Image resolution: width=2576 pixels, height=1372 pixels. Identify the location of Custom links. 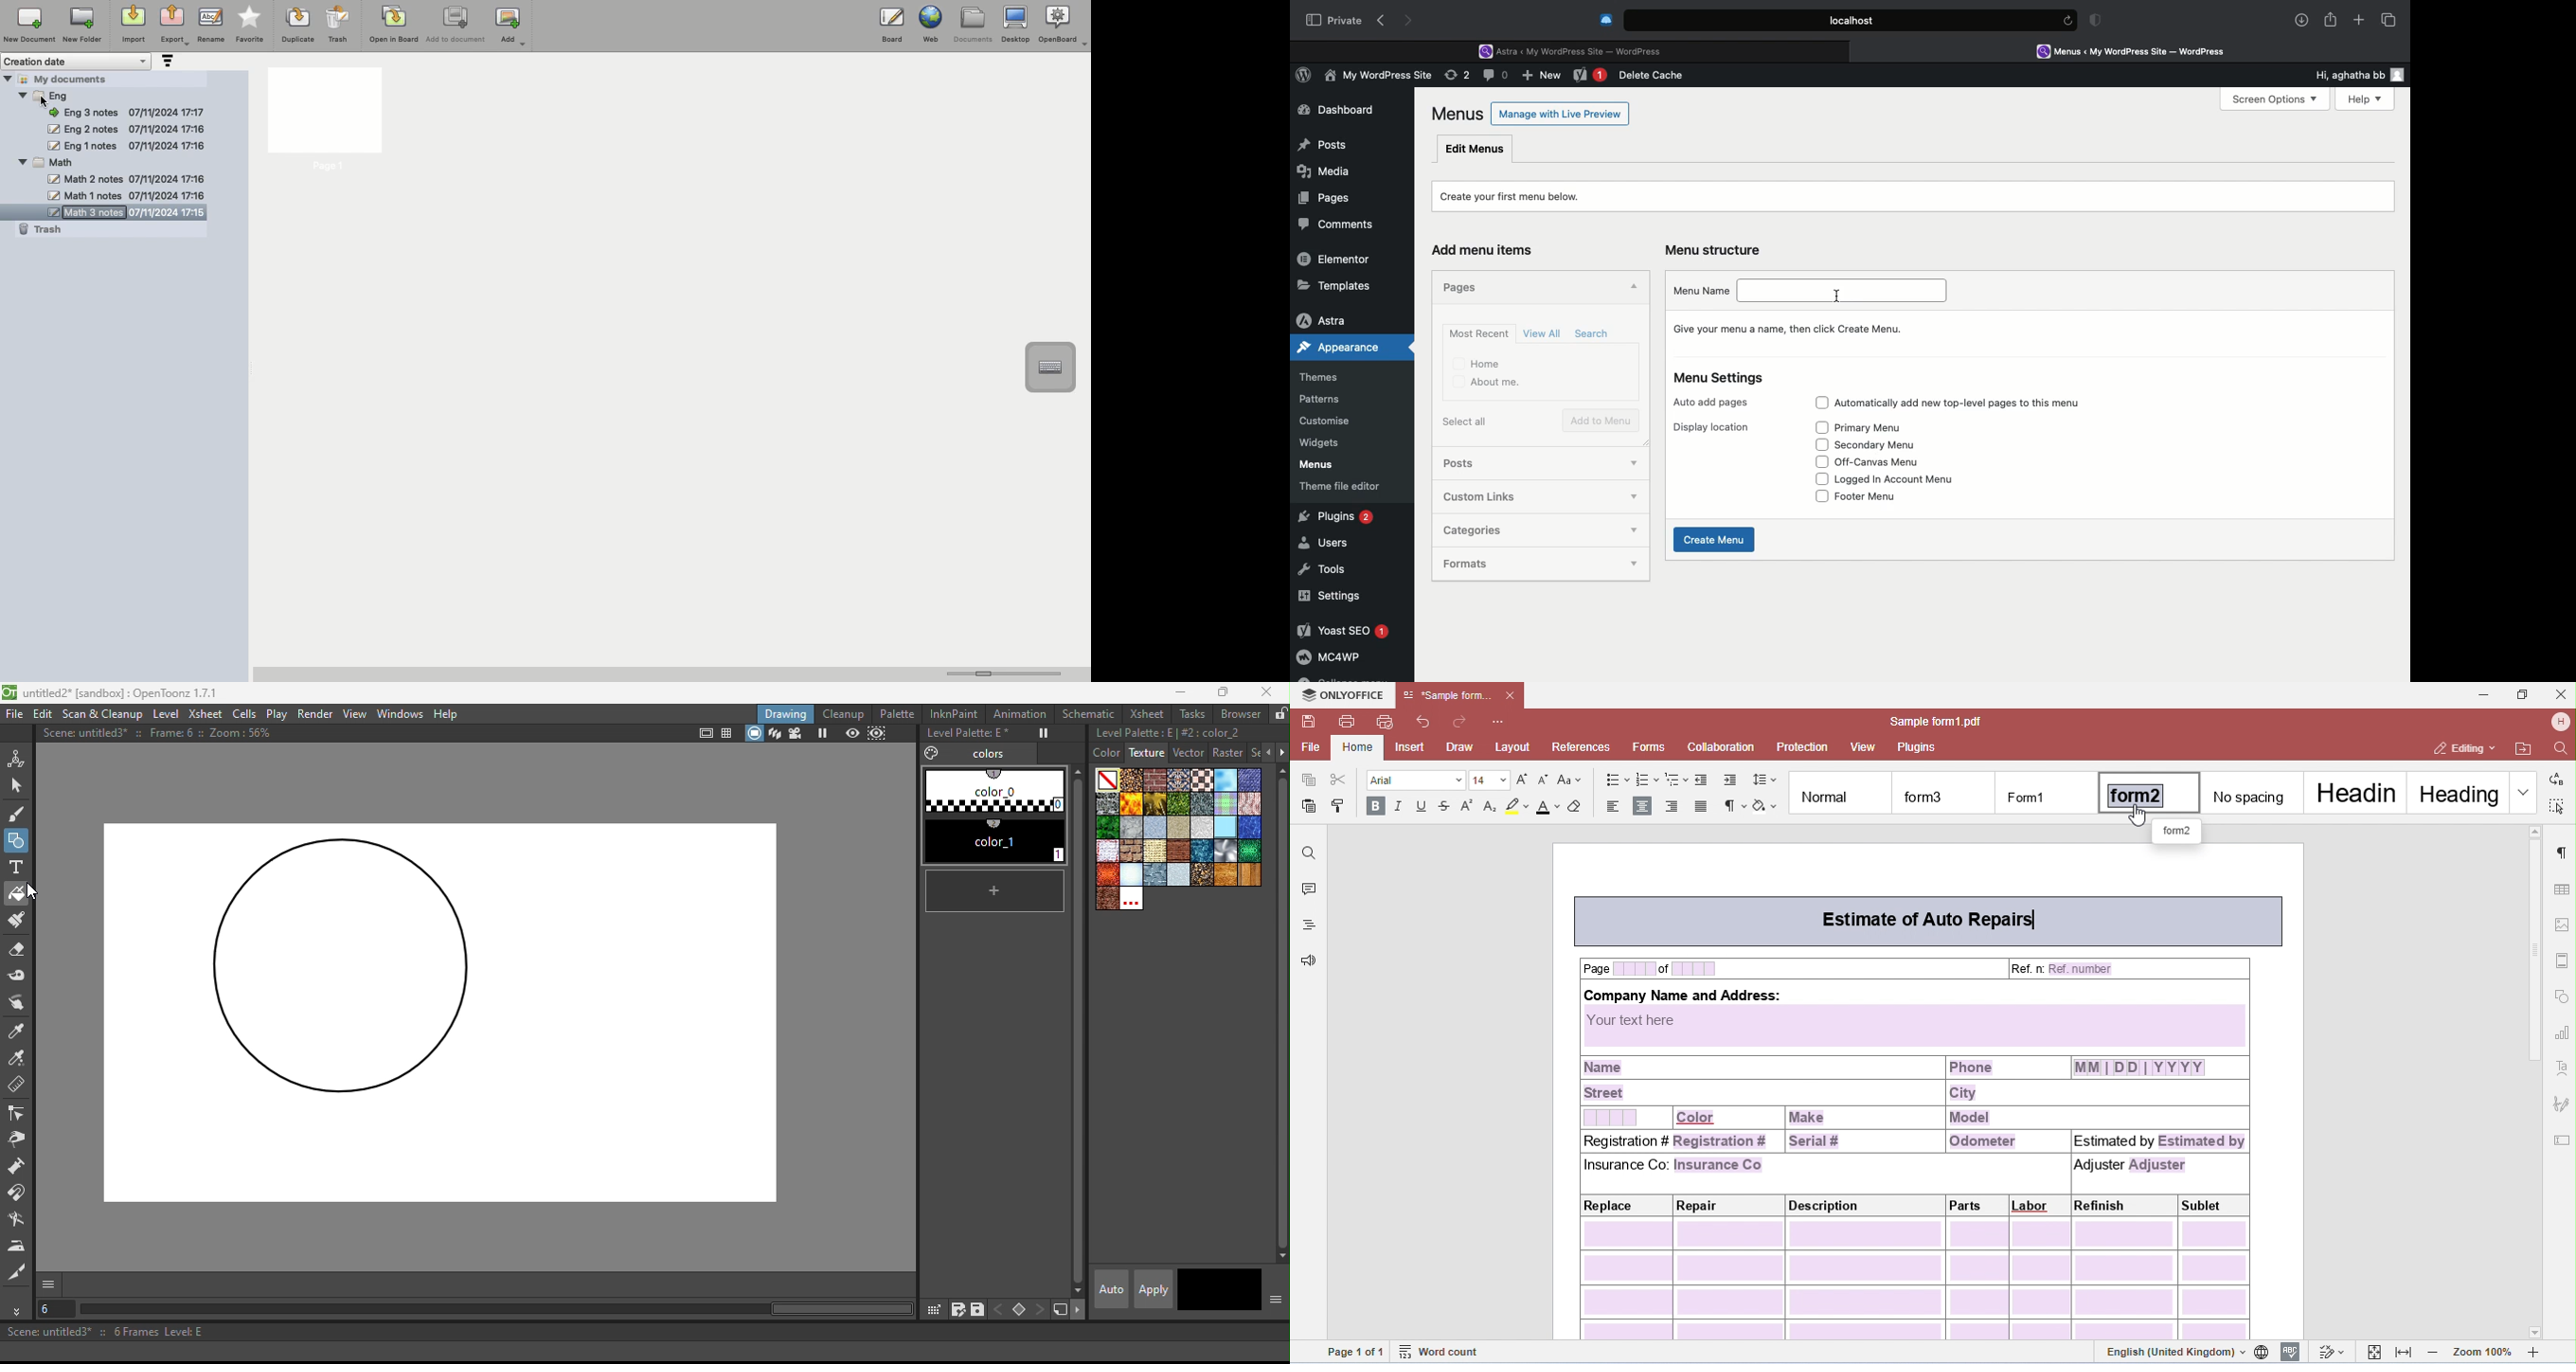
(1483, 497).